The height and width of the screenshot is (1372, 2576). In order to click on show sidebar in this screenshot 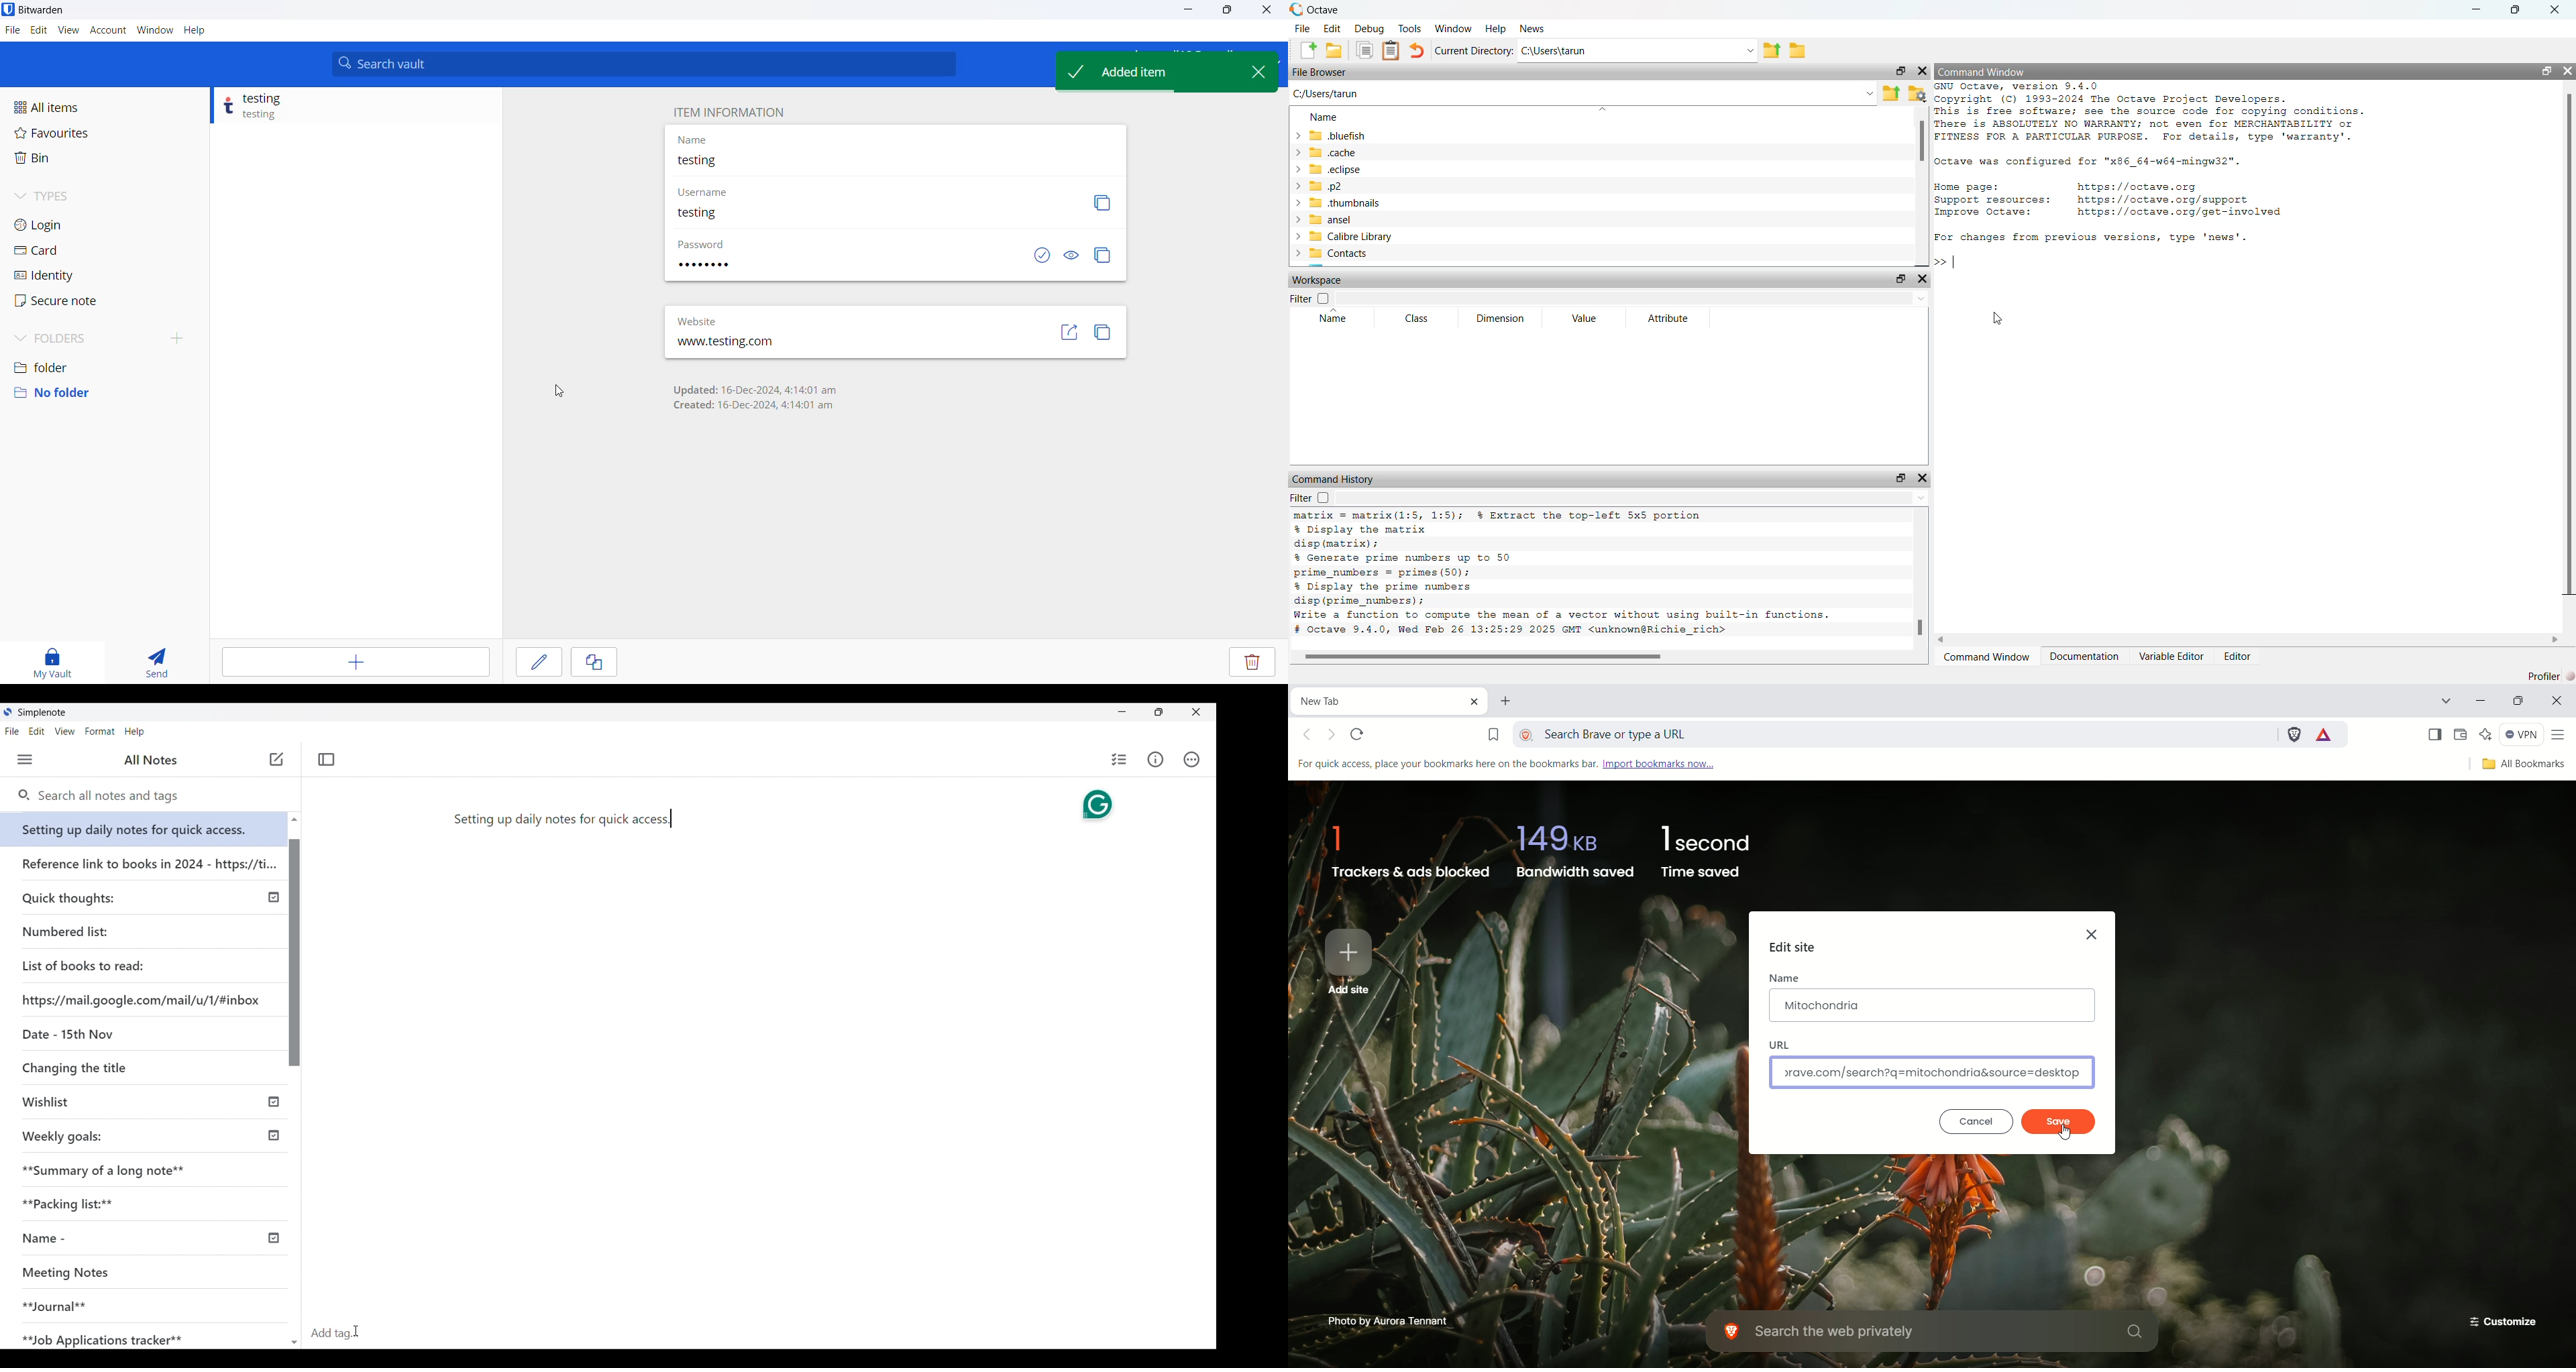, I will do `click(2433, 735)`.